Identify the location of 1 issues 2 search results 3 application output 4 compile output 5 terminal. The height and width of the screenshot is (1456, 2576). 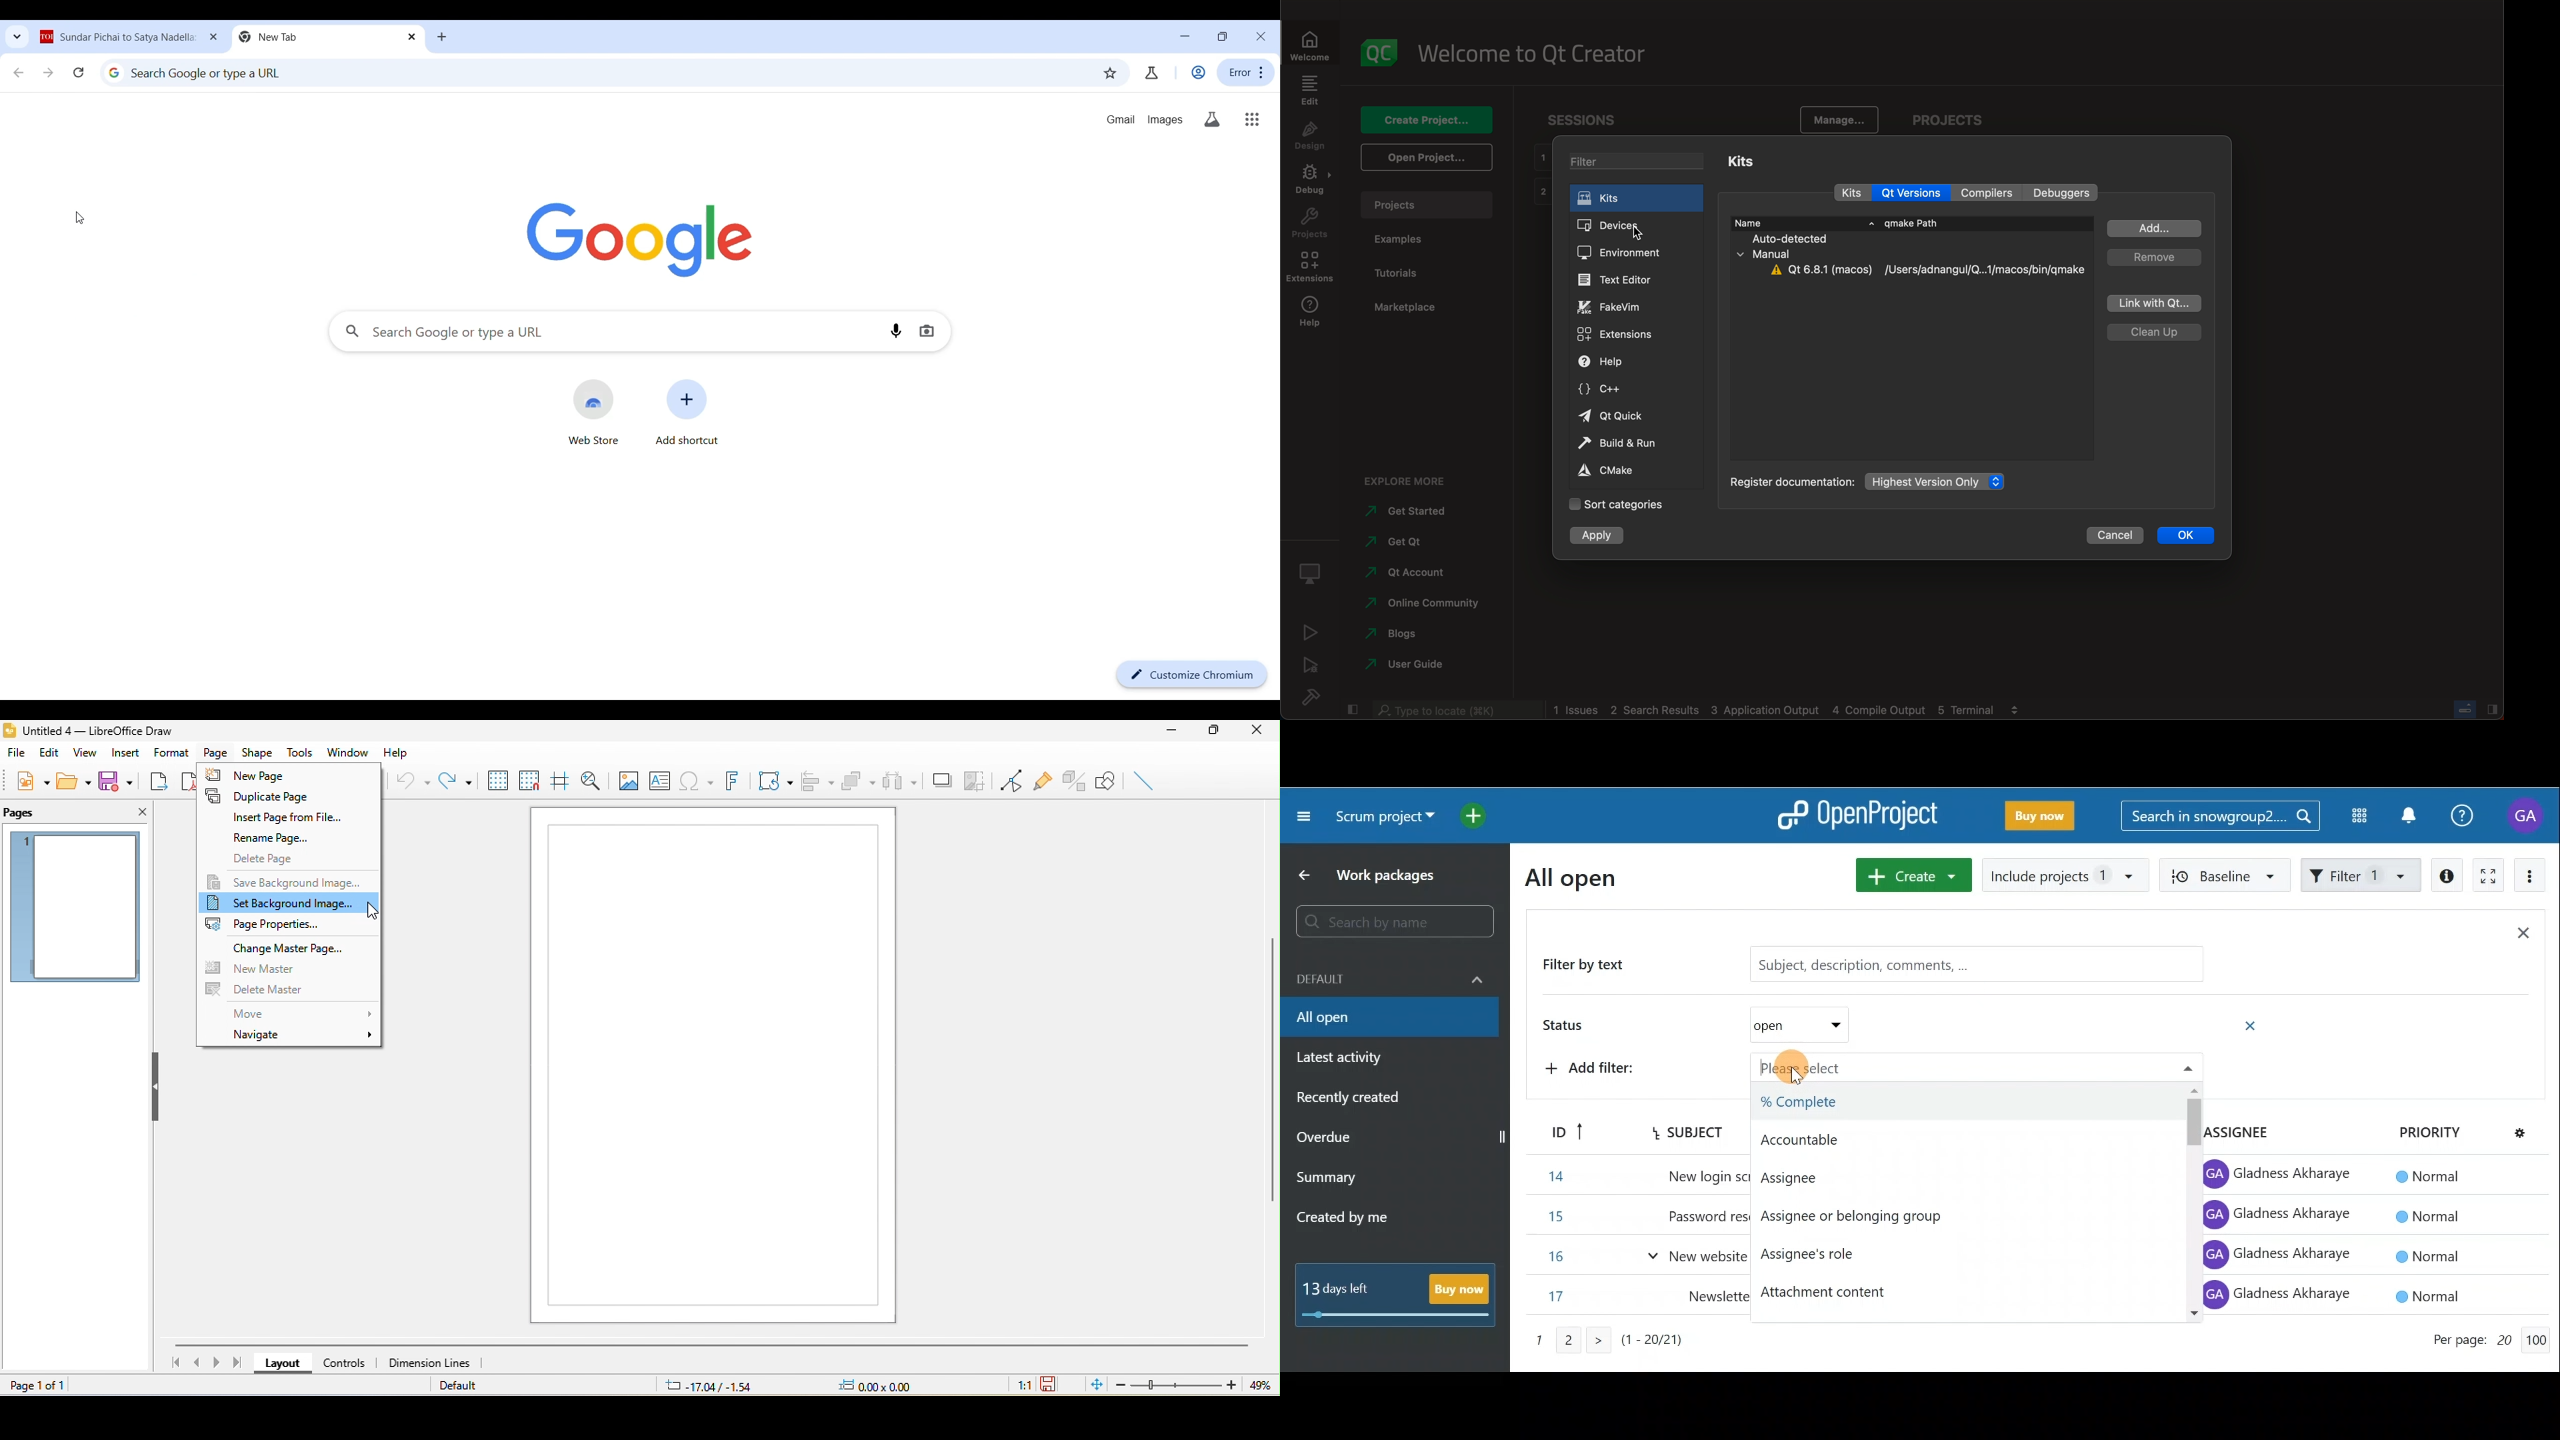
(1774, 710).